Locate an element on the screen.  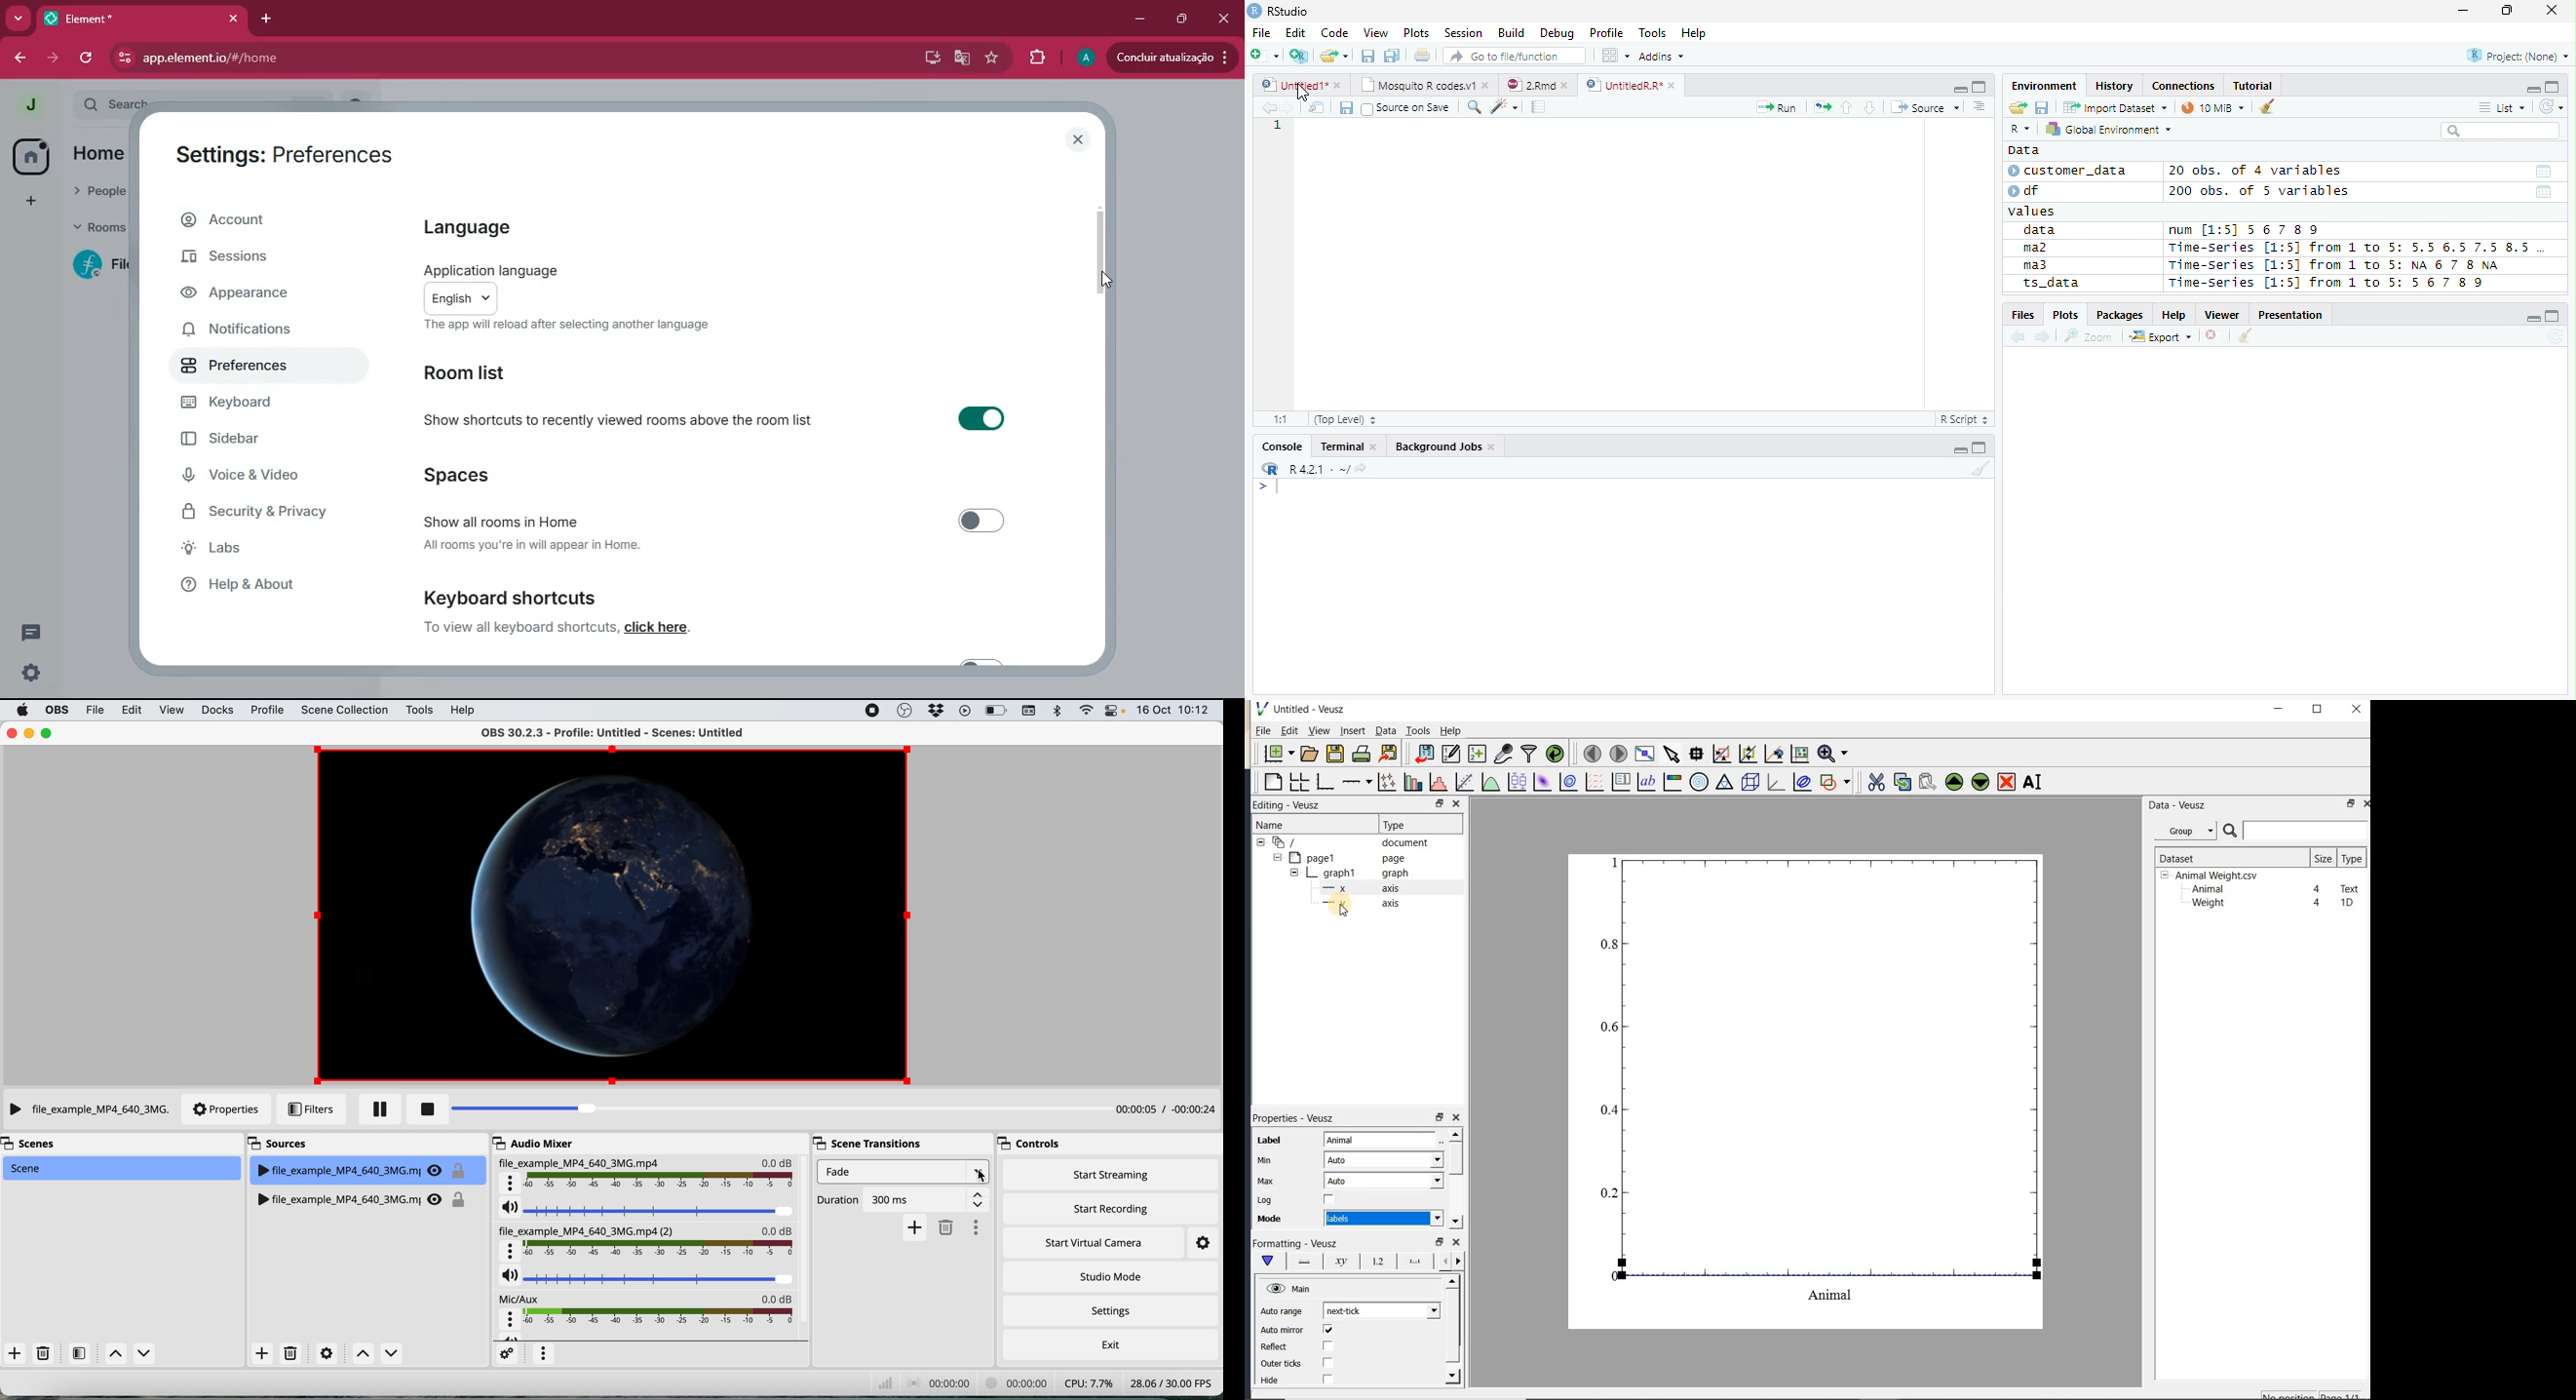
playback bar is located at coordinates (533, 1111).